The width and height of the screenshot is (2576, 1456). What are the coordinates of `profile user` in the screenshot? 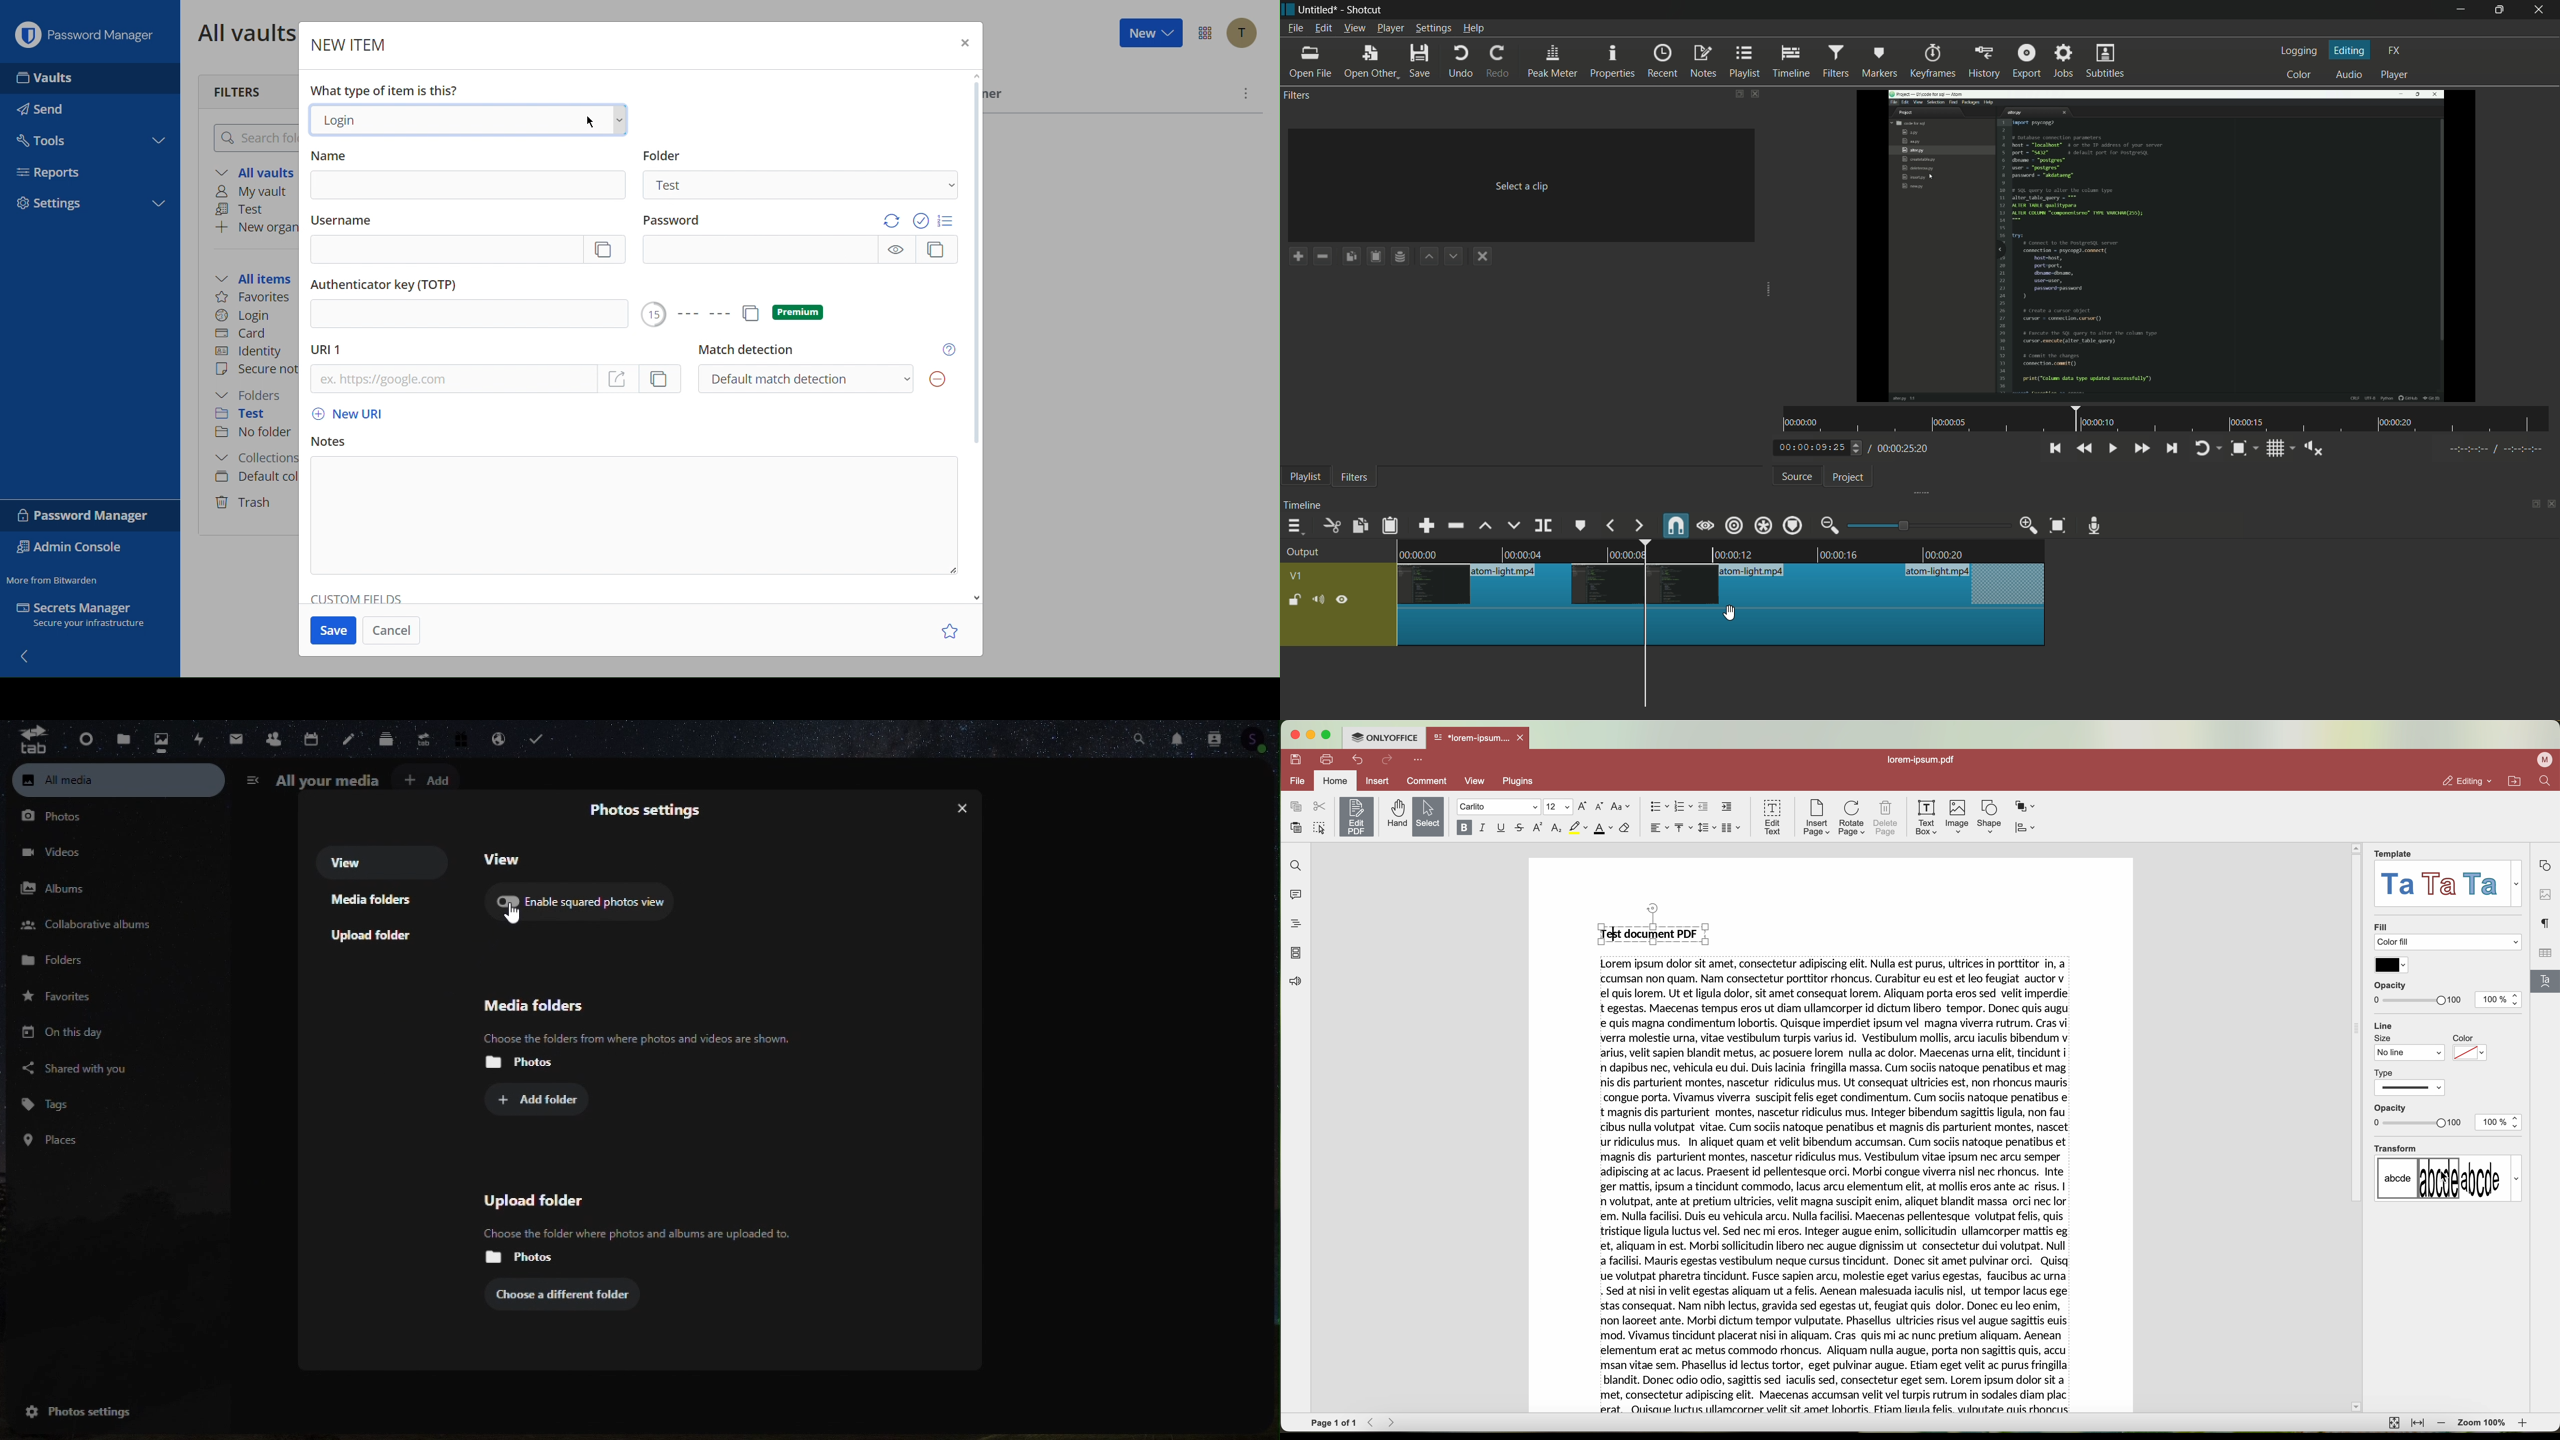 It's located at (2546, 760).